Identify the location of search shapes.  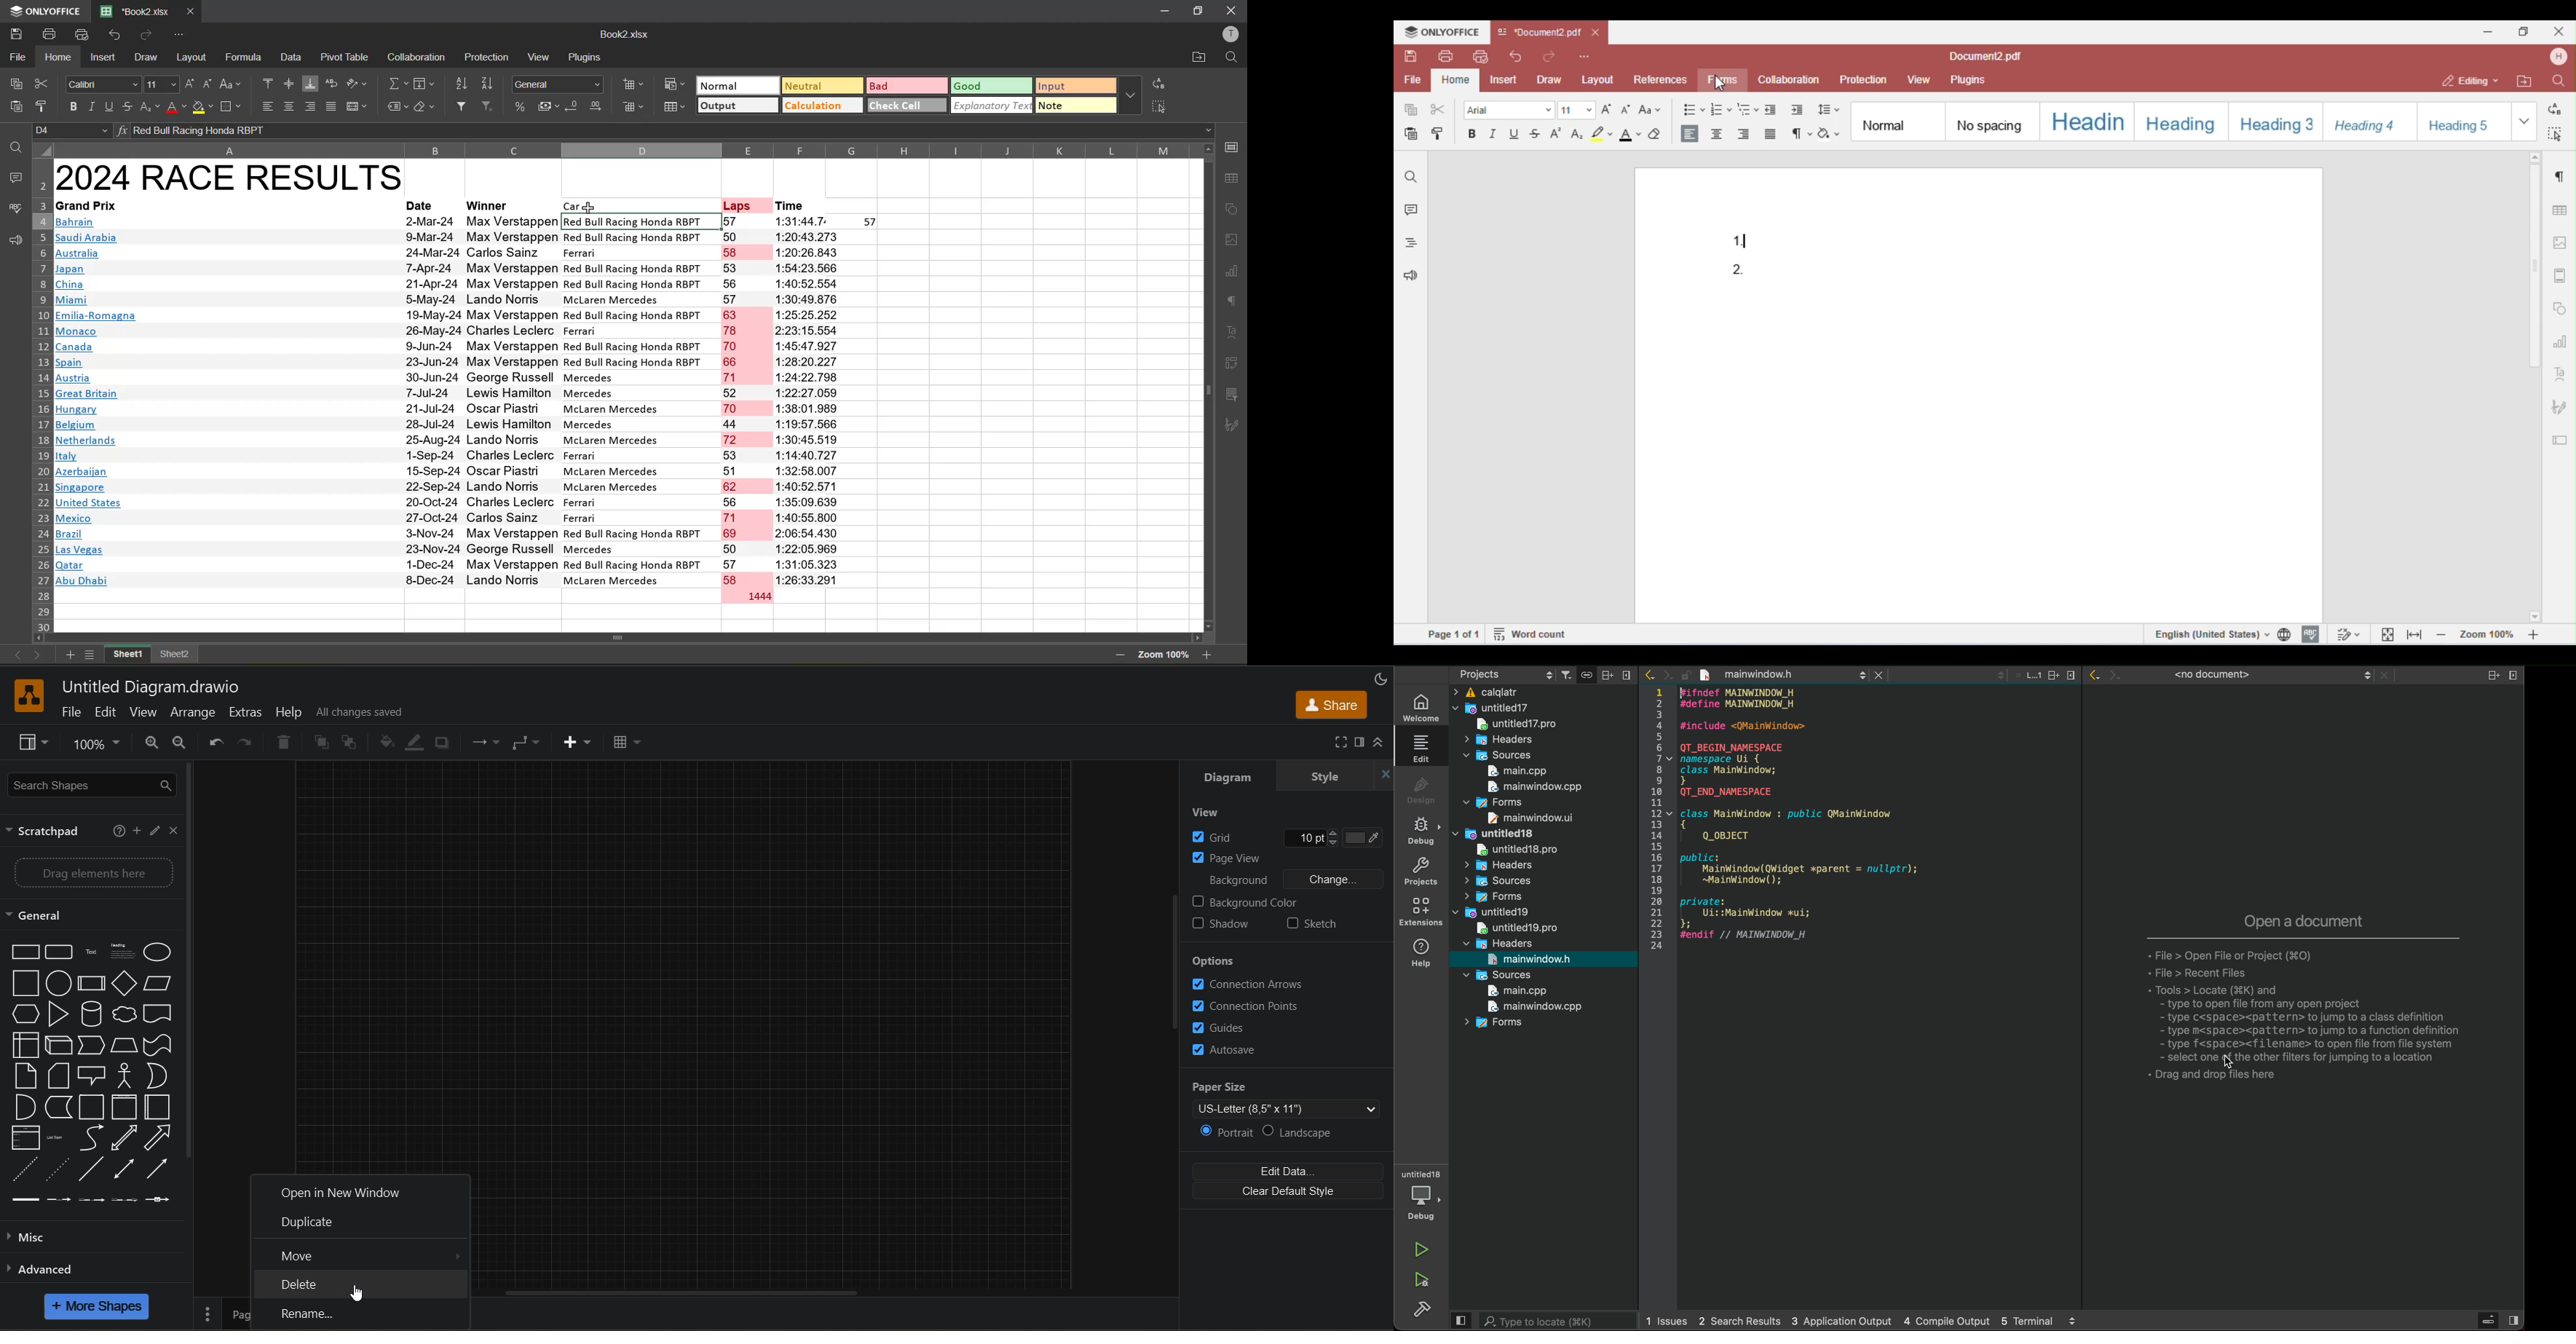
(93, 786).